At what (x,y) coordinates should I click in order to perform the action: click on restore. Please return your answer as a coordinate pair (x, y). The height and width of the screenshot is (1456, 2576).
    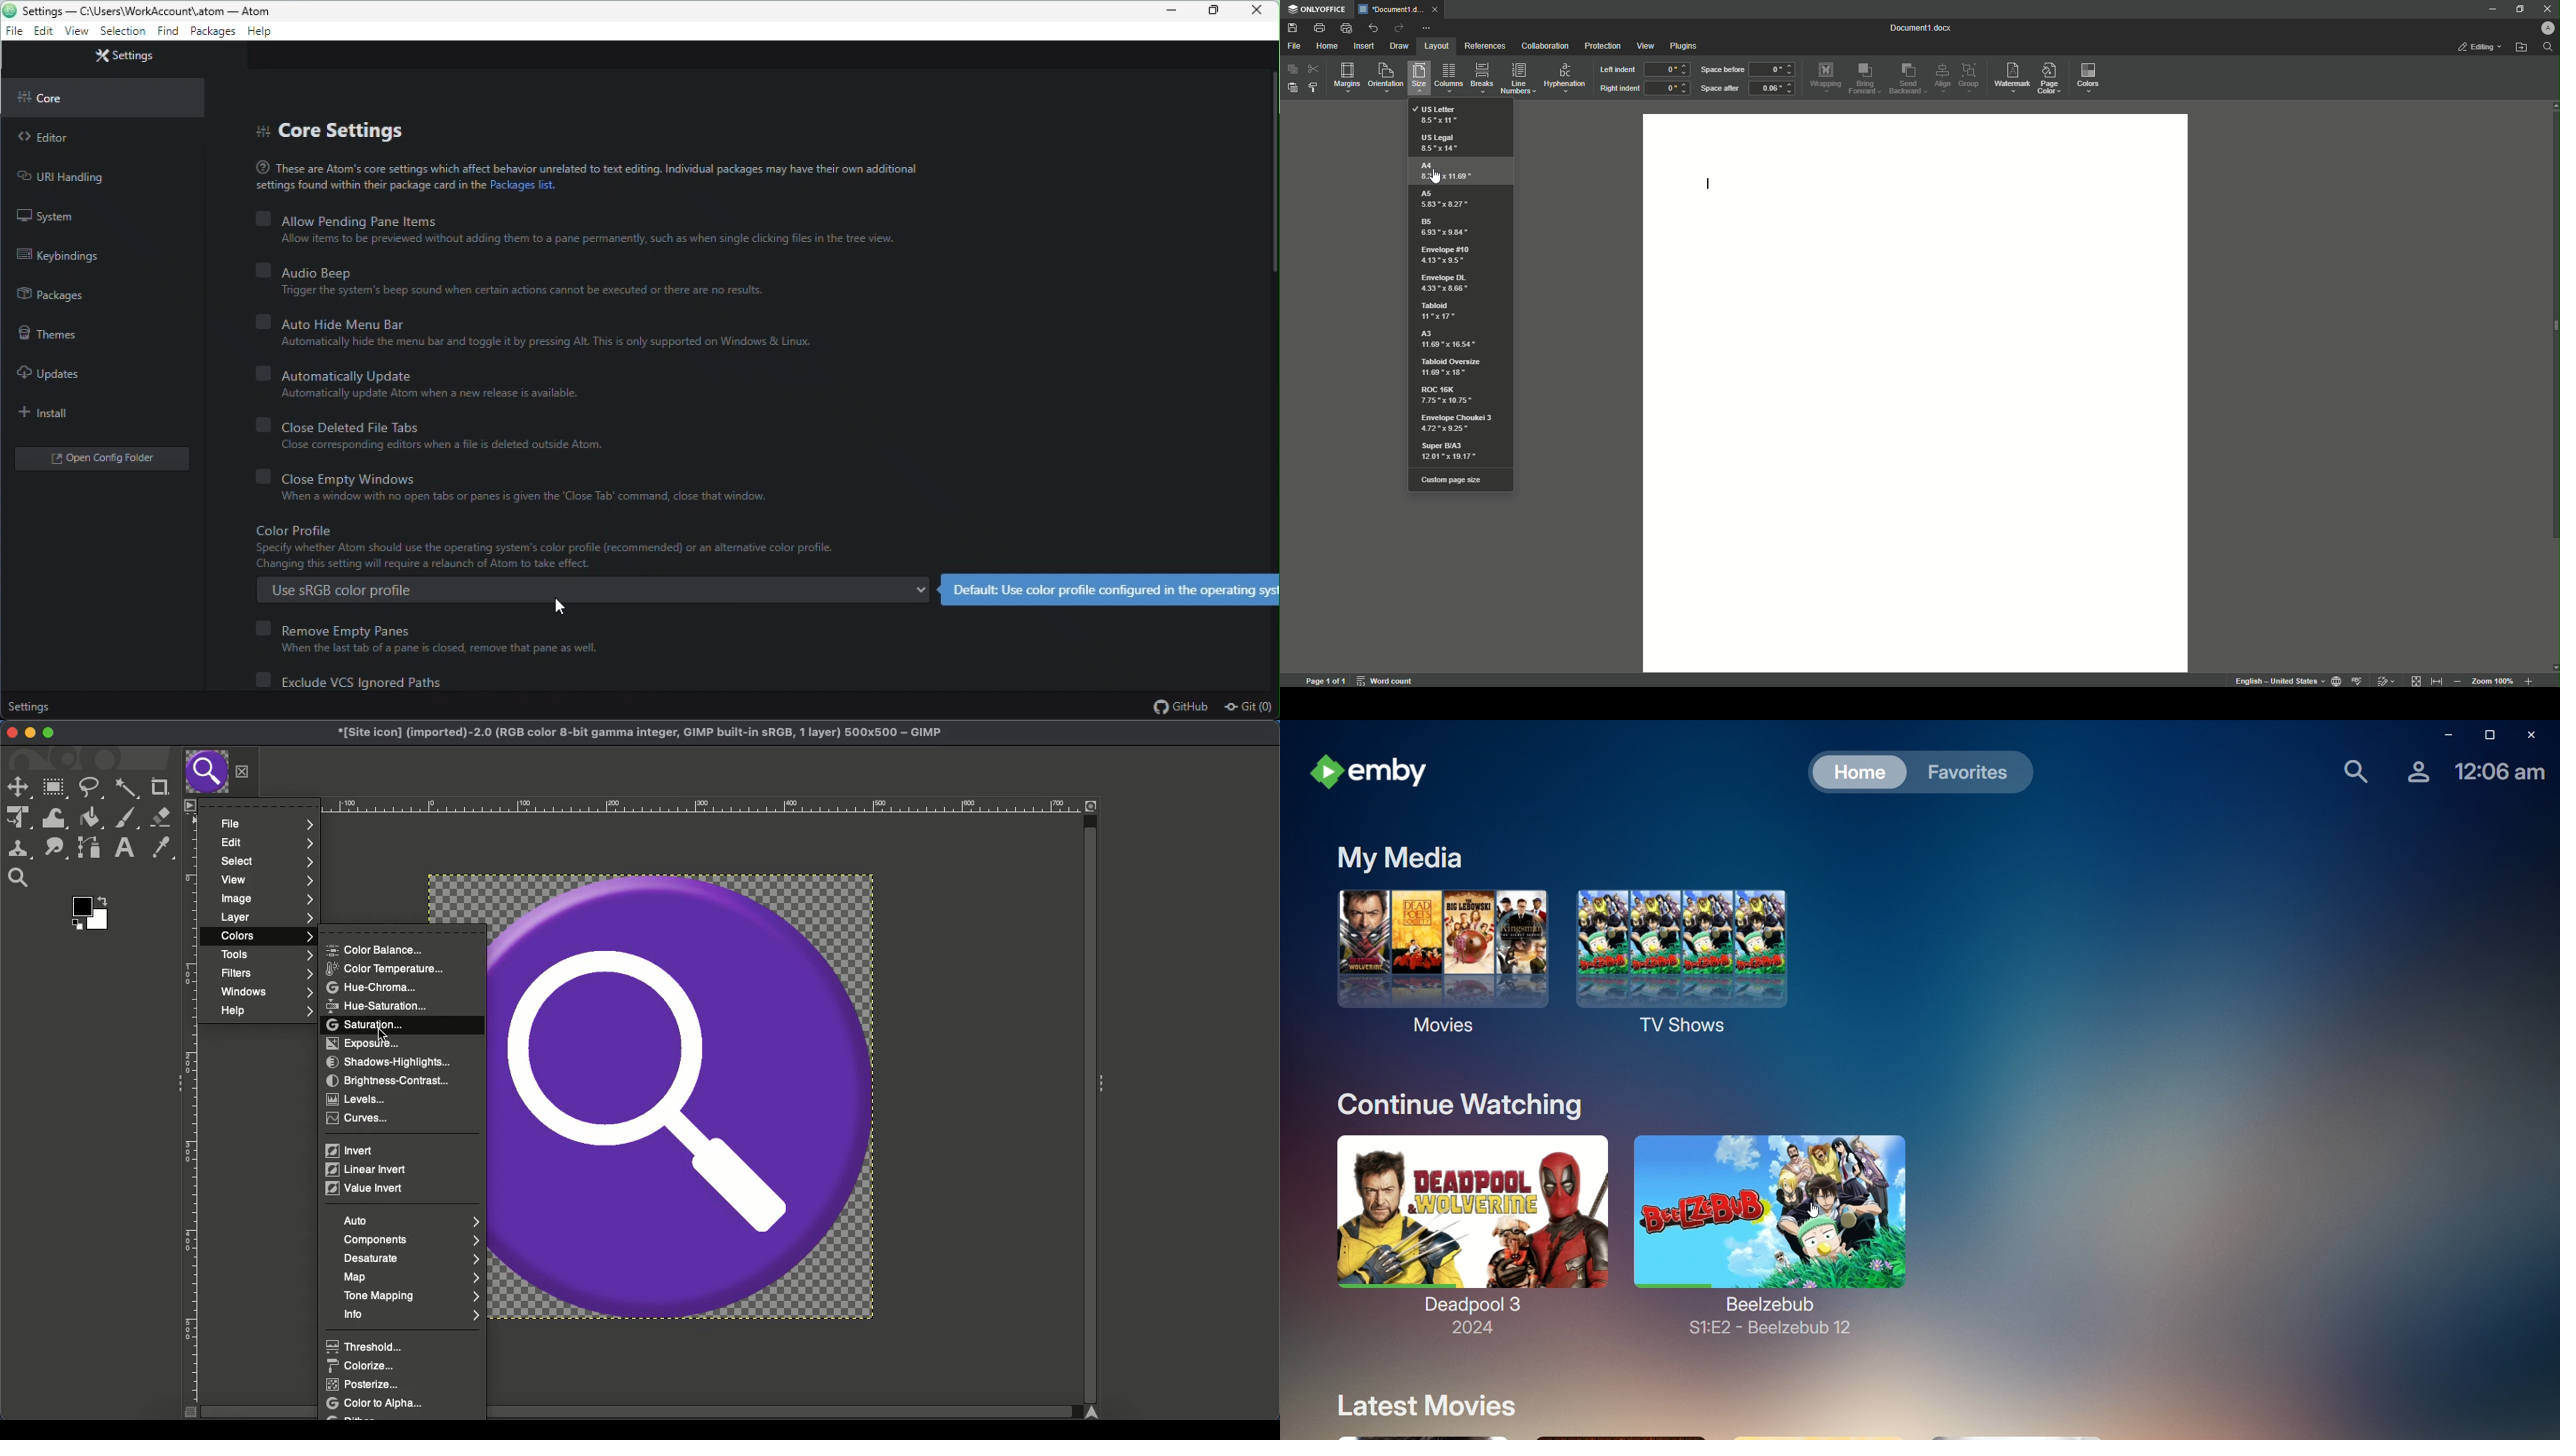
    Looking at the image, I should click on (2483, 735).